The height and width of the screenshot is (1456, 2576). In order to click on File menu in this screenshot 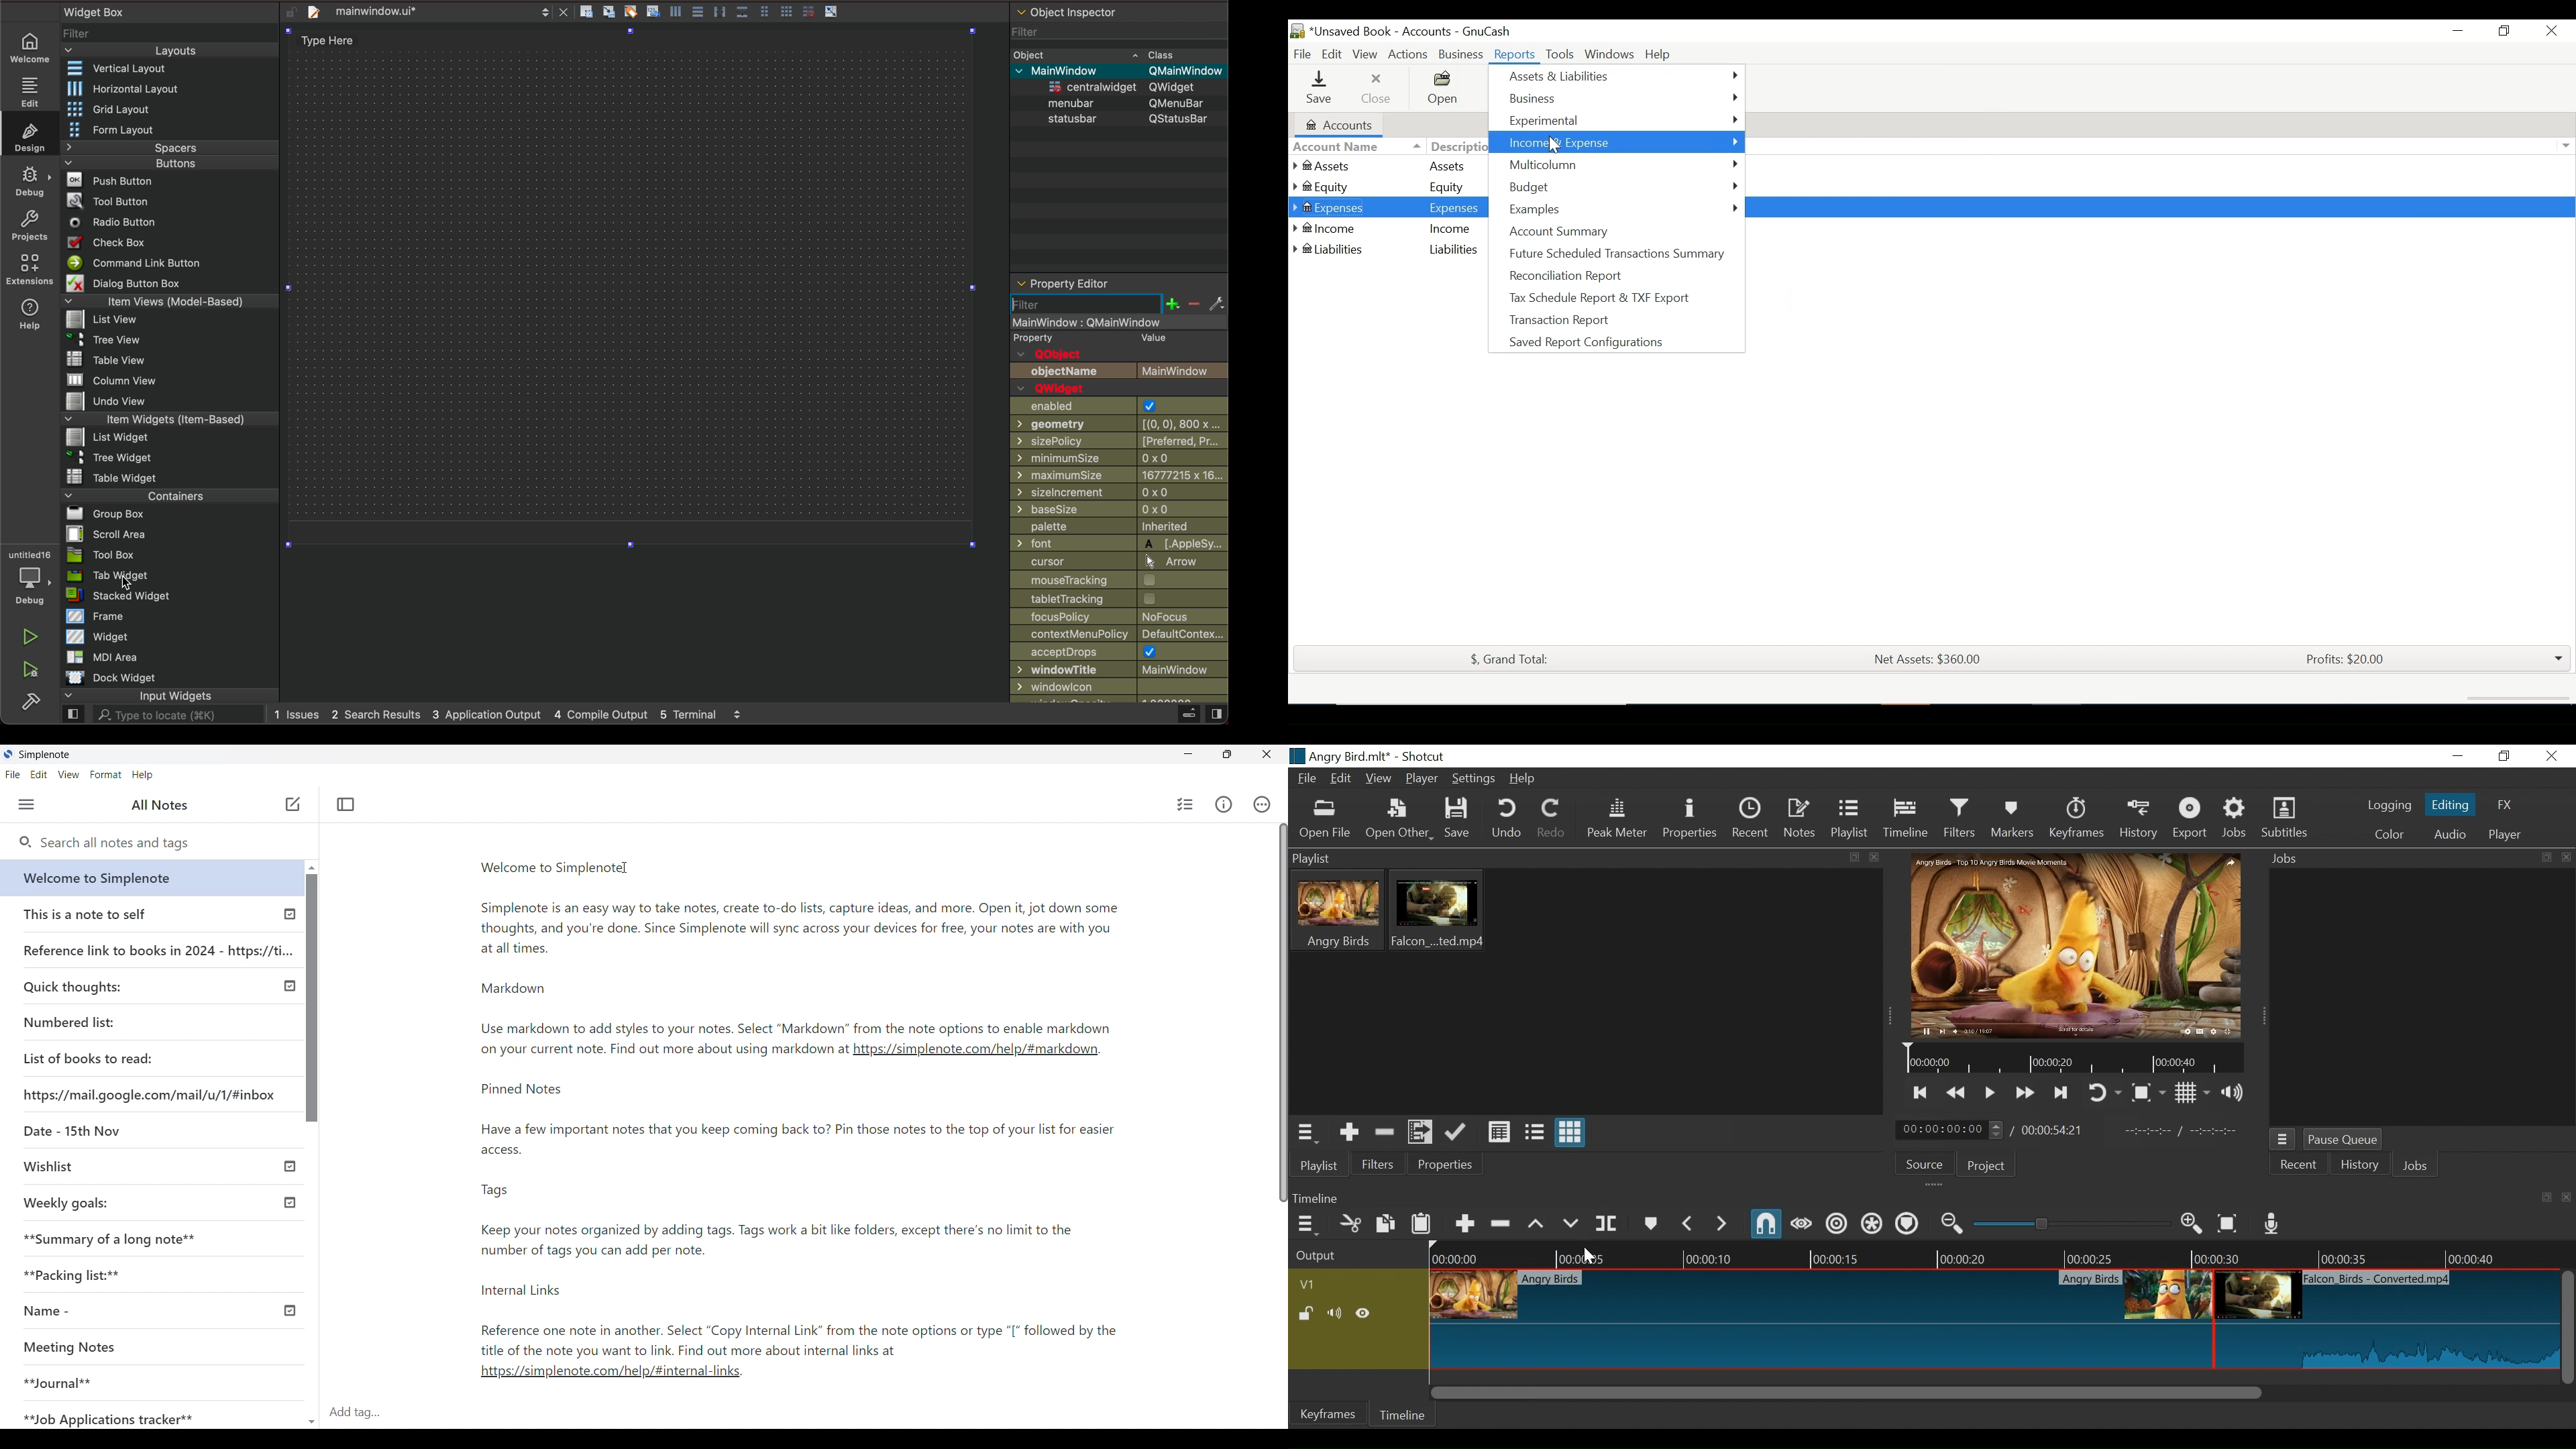, I will do `click(13, 774)`.